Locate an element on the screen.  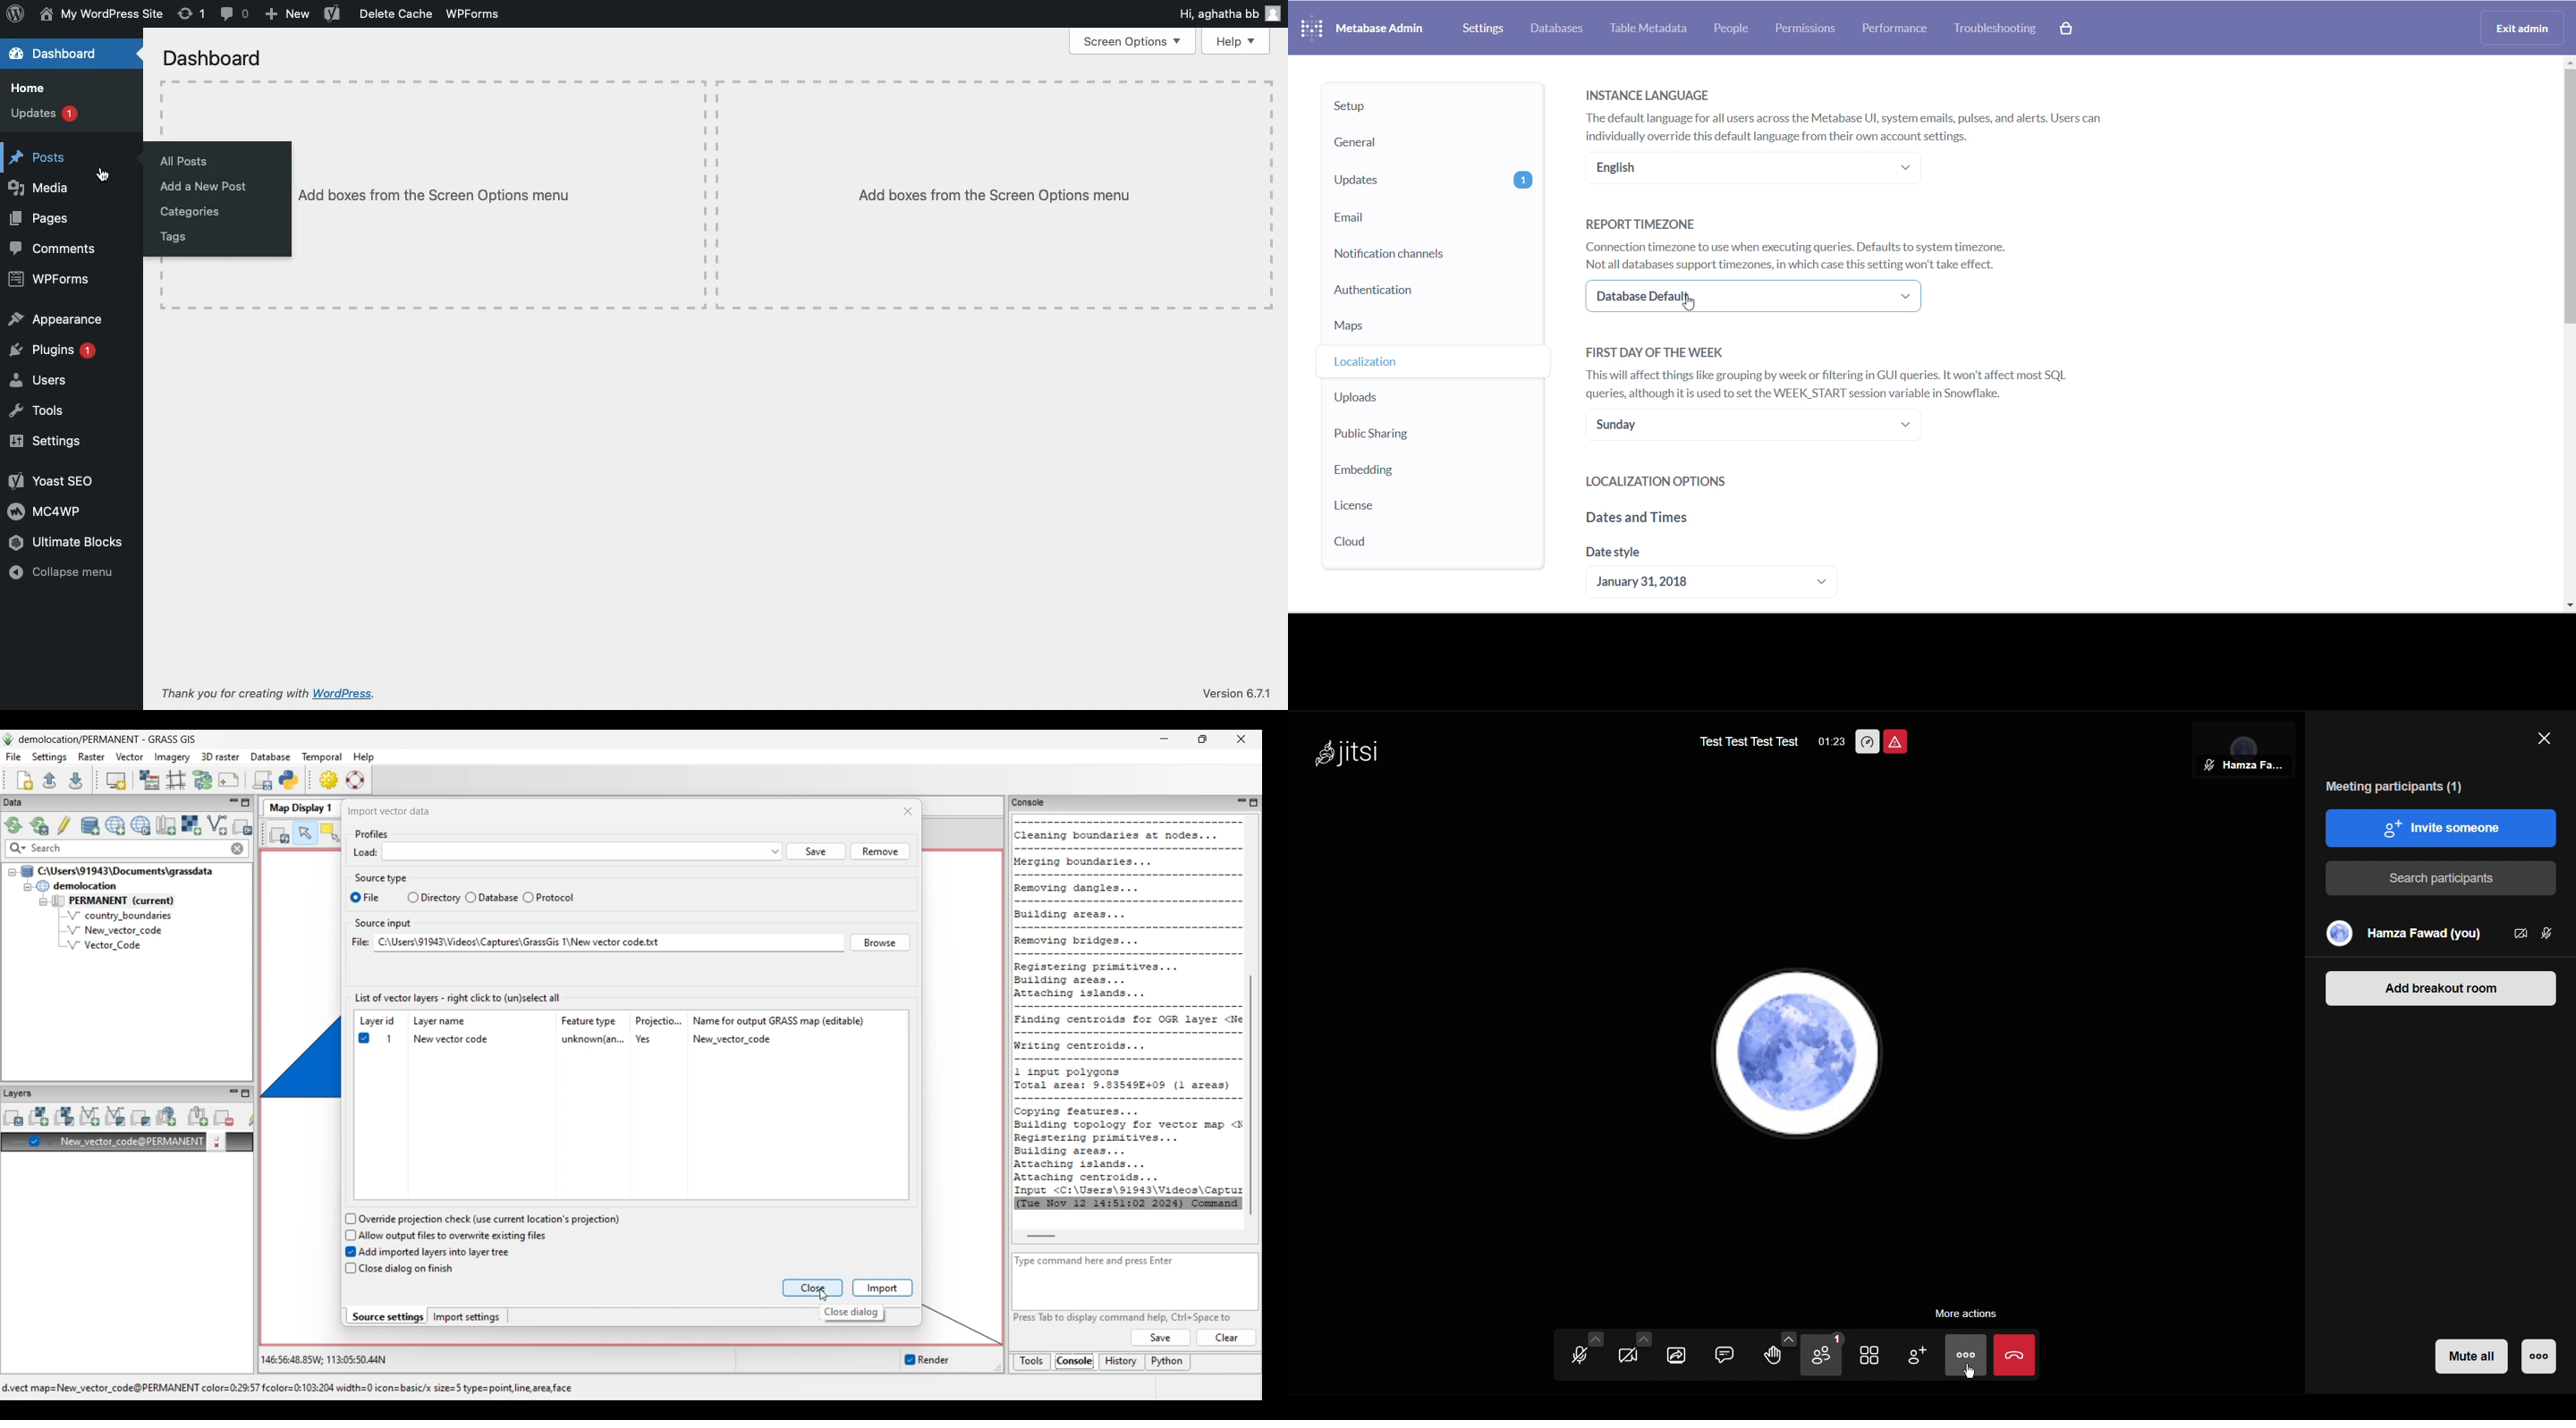
Delete cache is located at coordinates (397, 16).